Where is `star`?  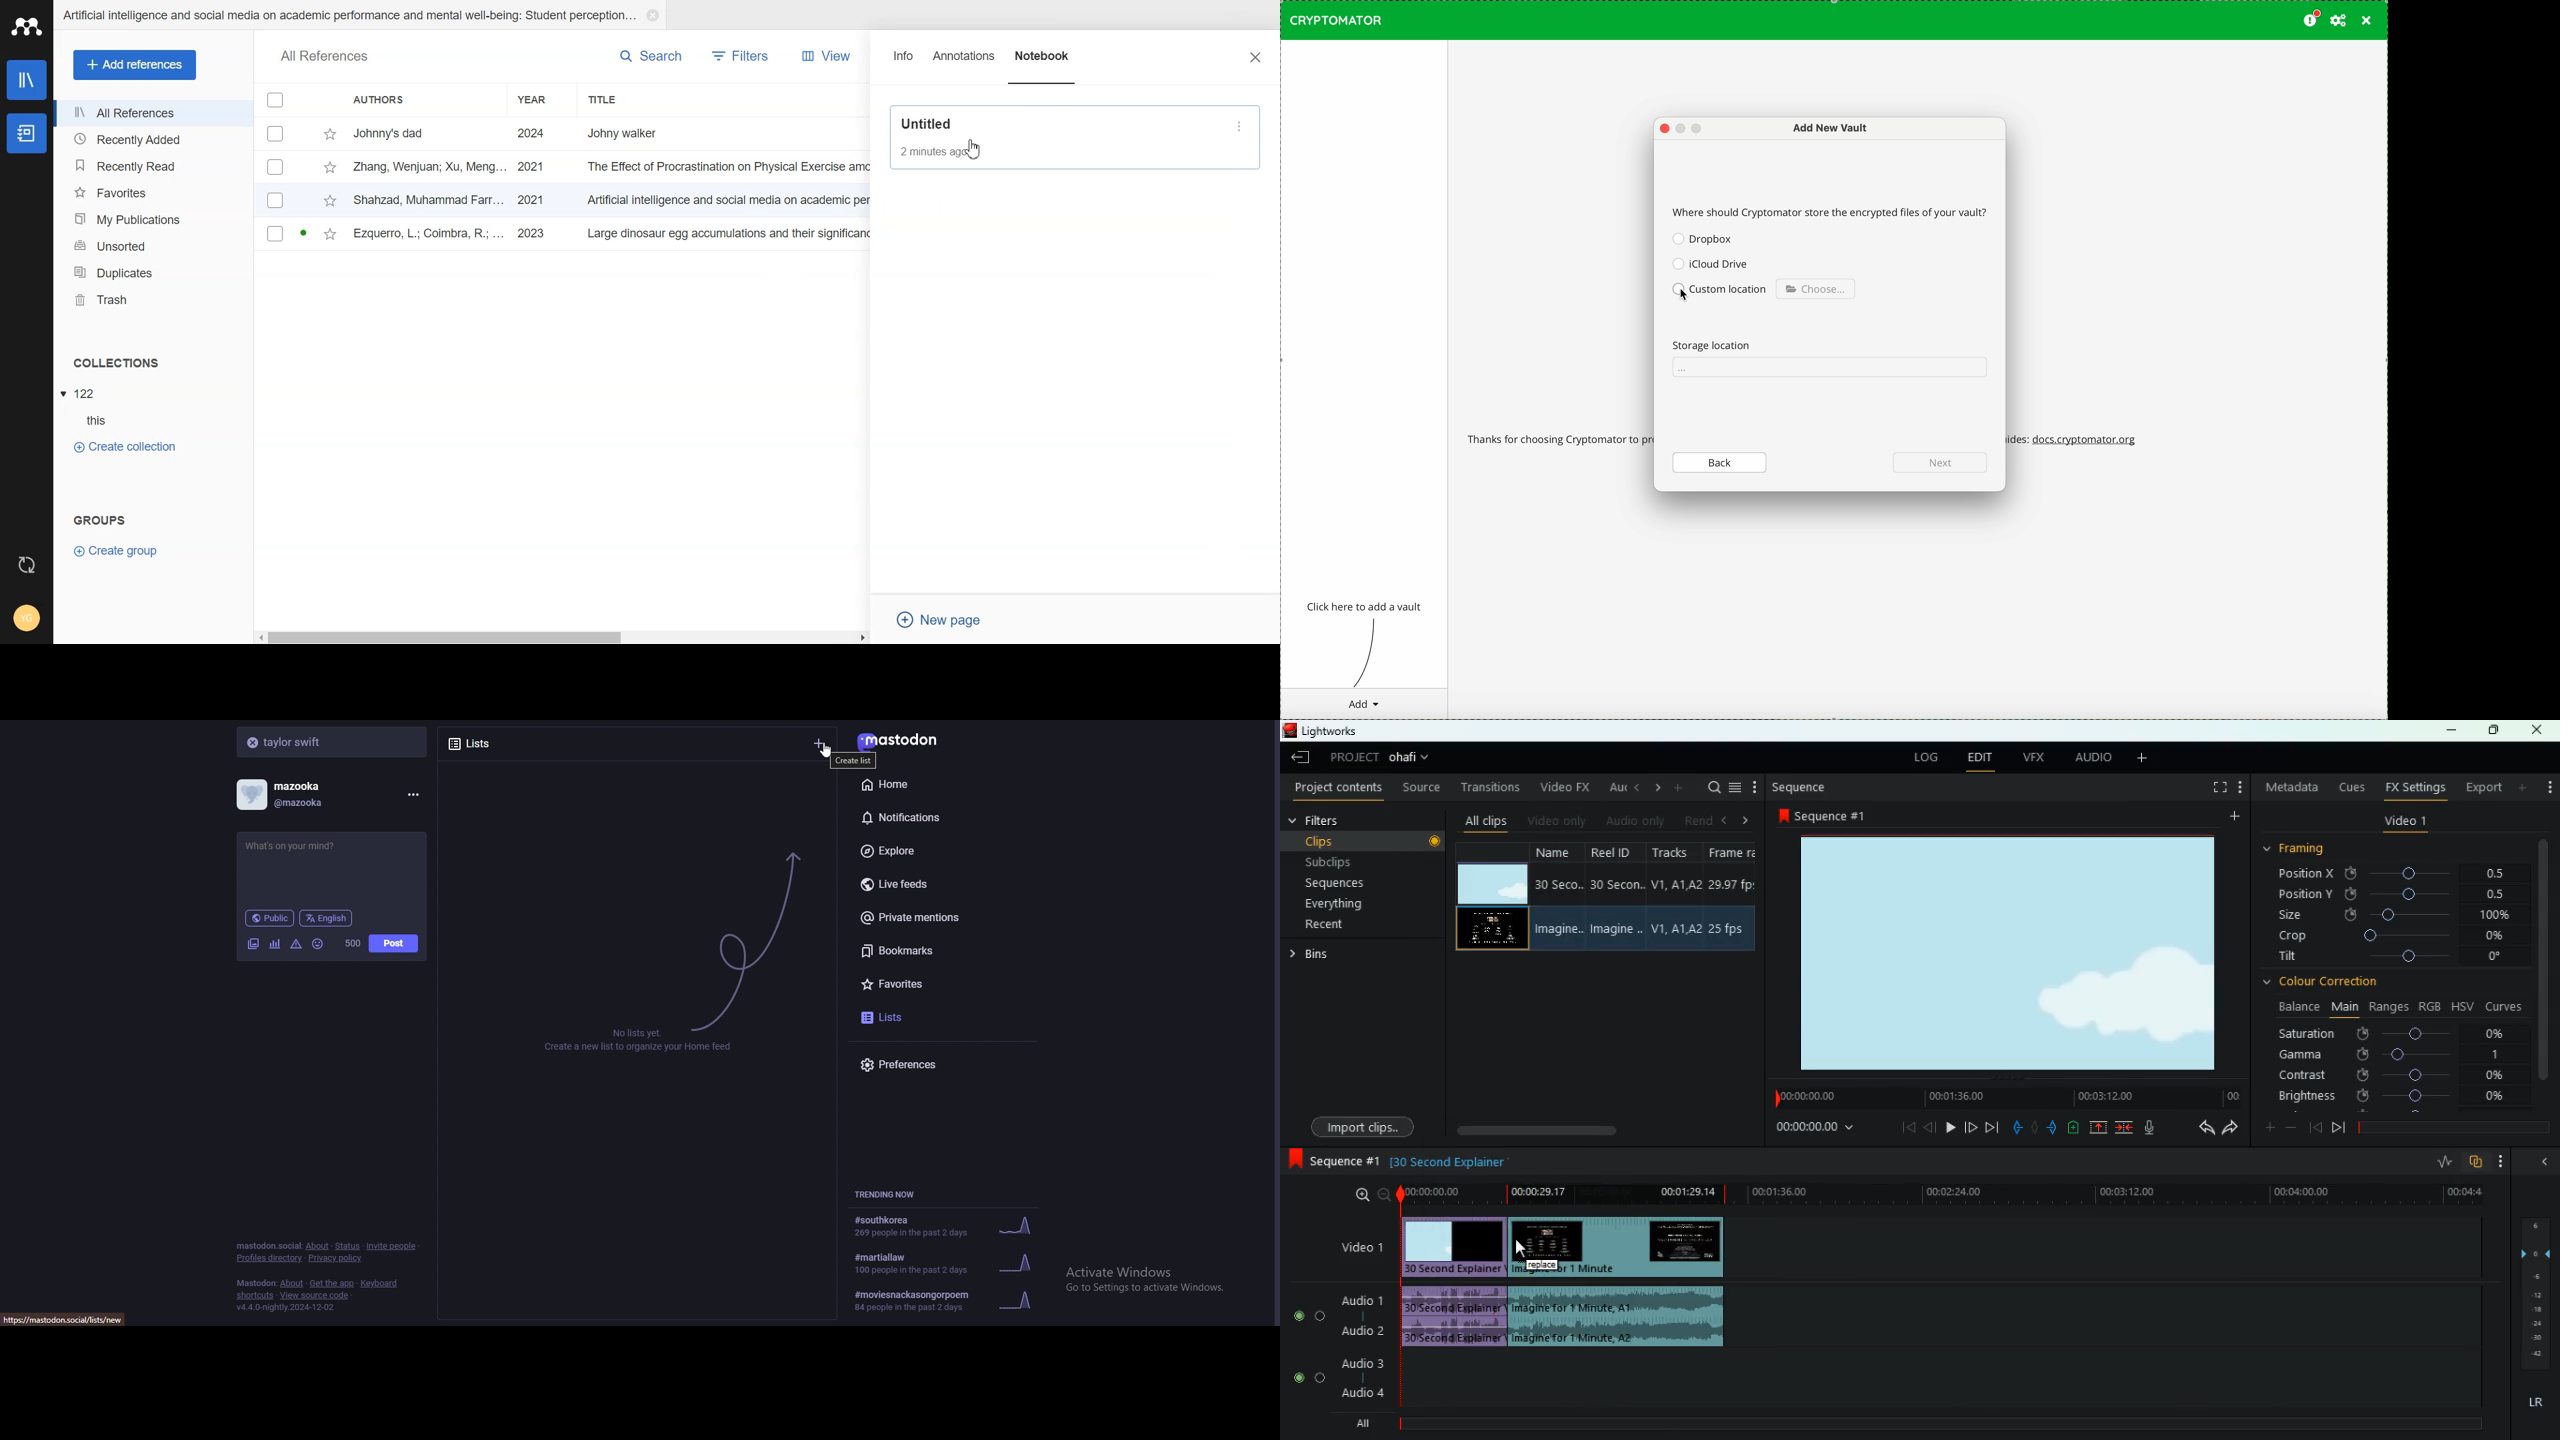
star is located at coordinates (329, 169).